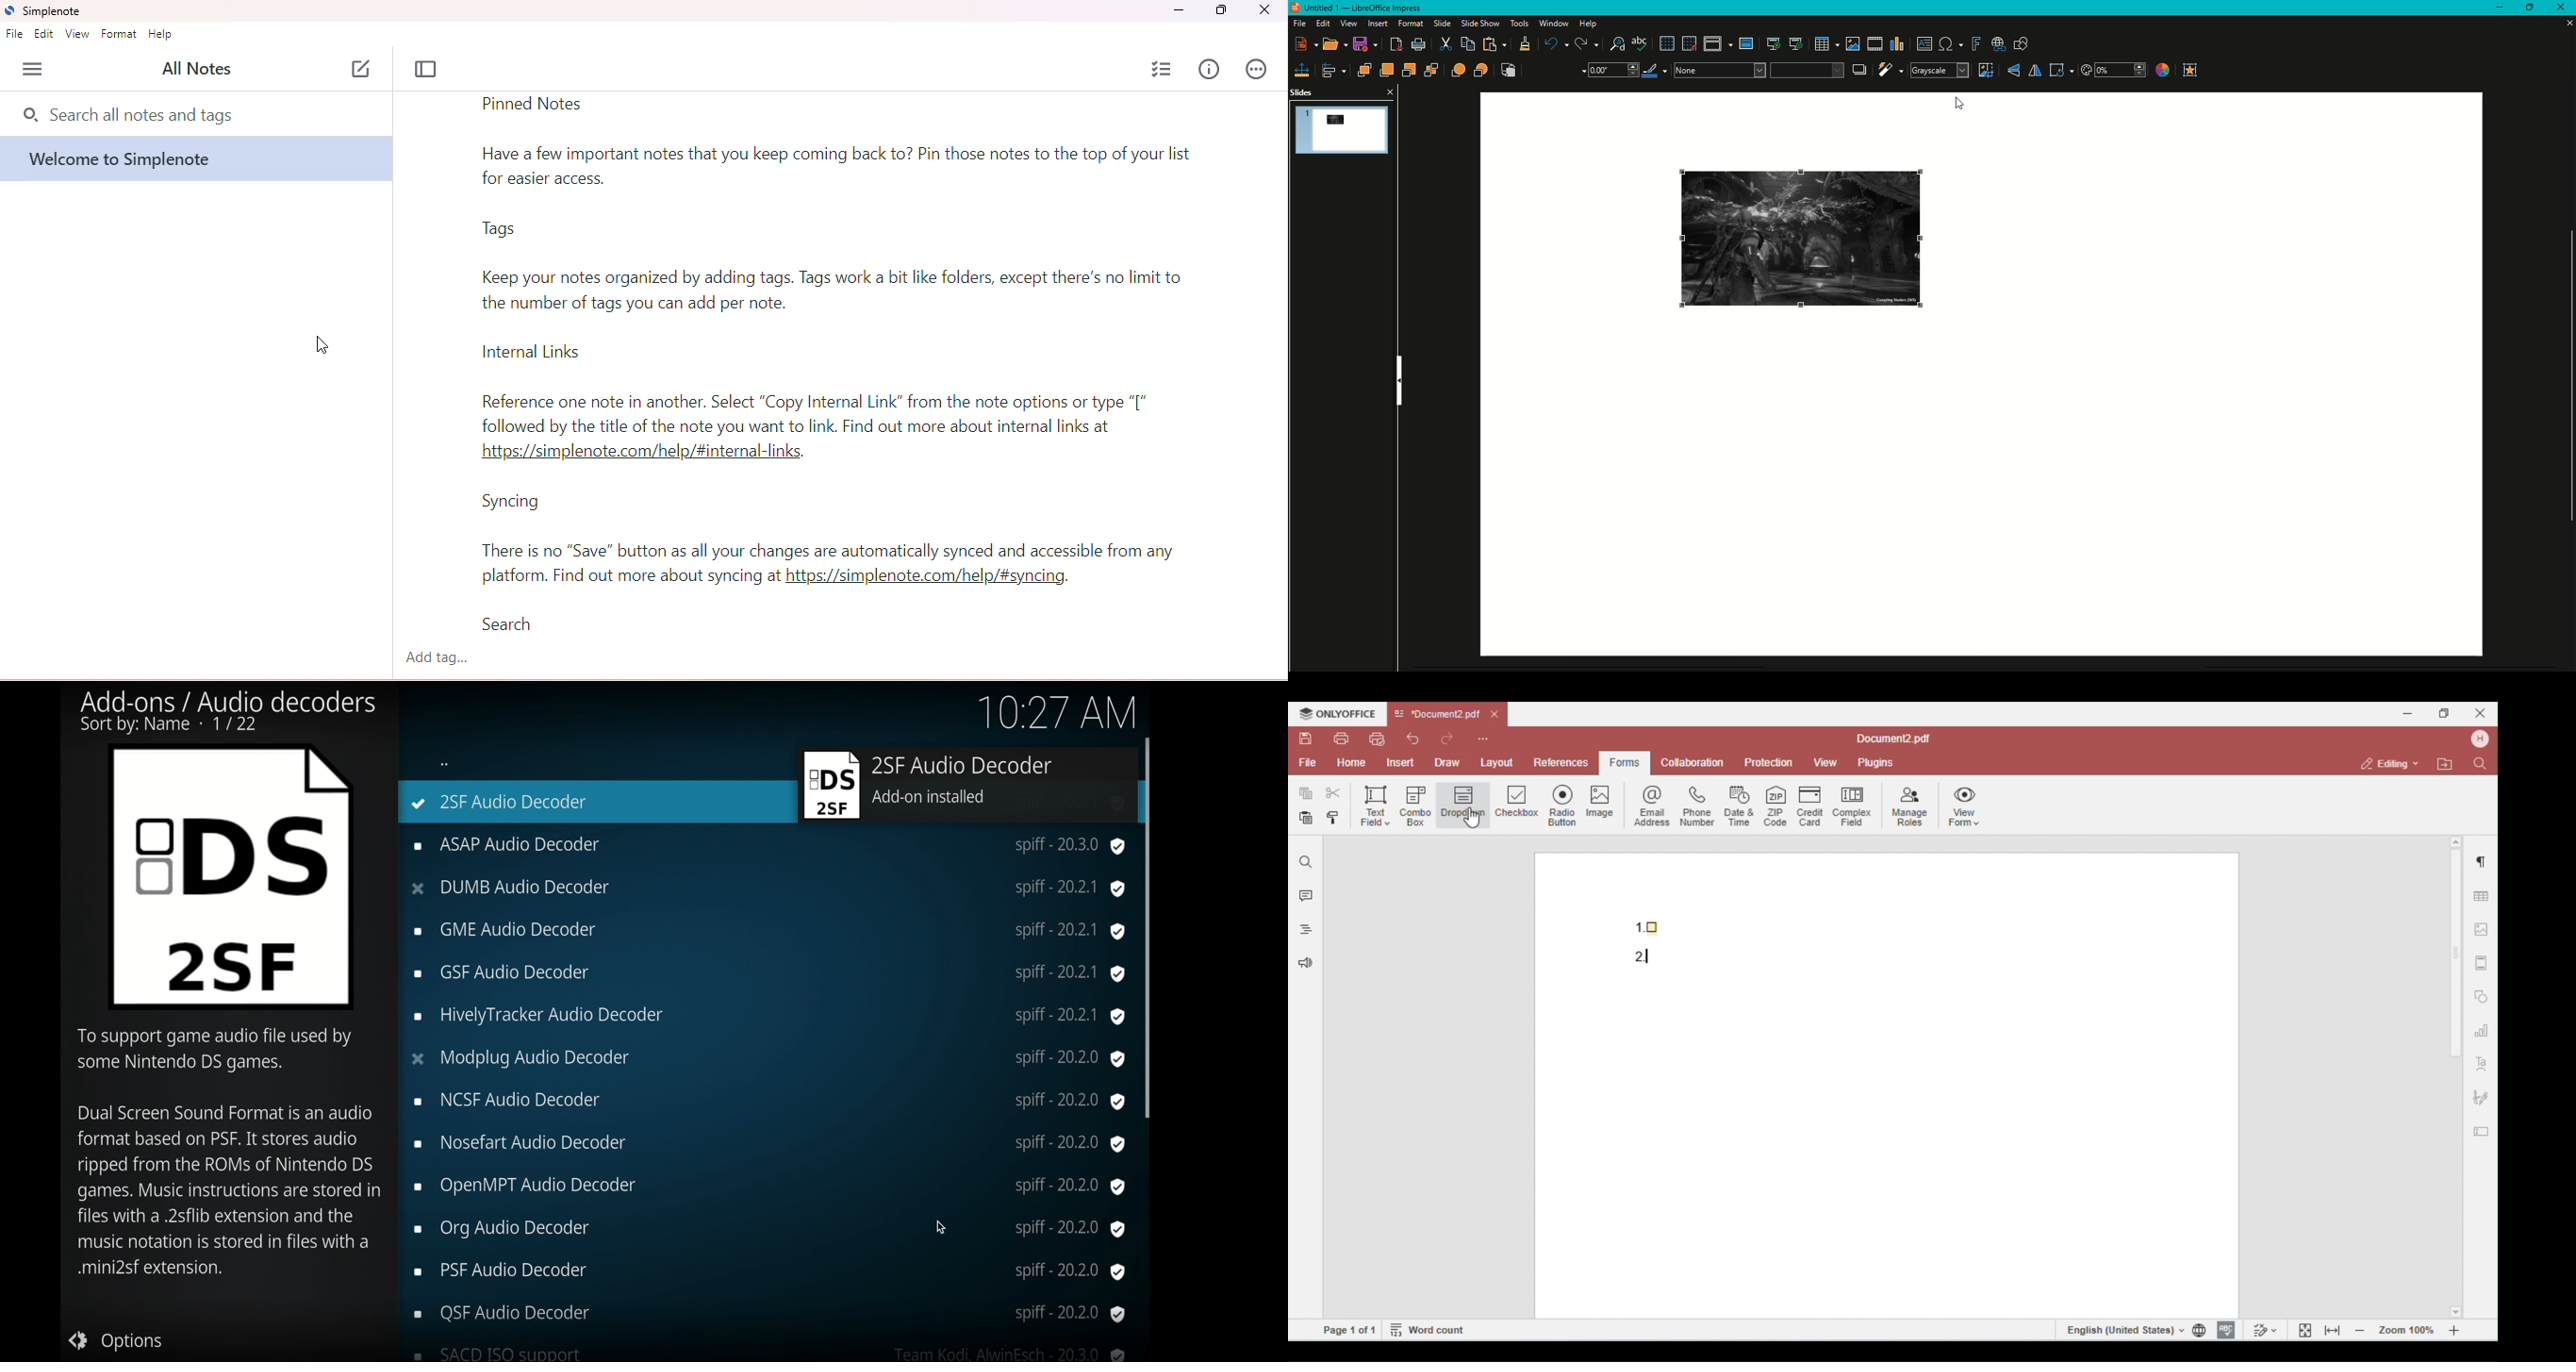 This screenshot has height=1372, width=2576. I want to click on menu, so click(36, 69).